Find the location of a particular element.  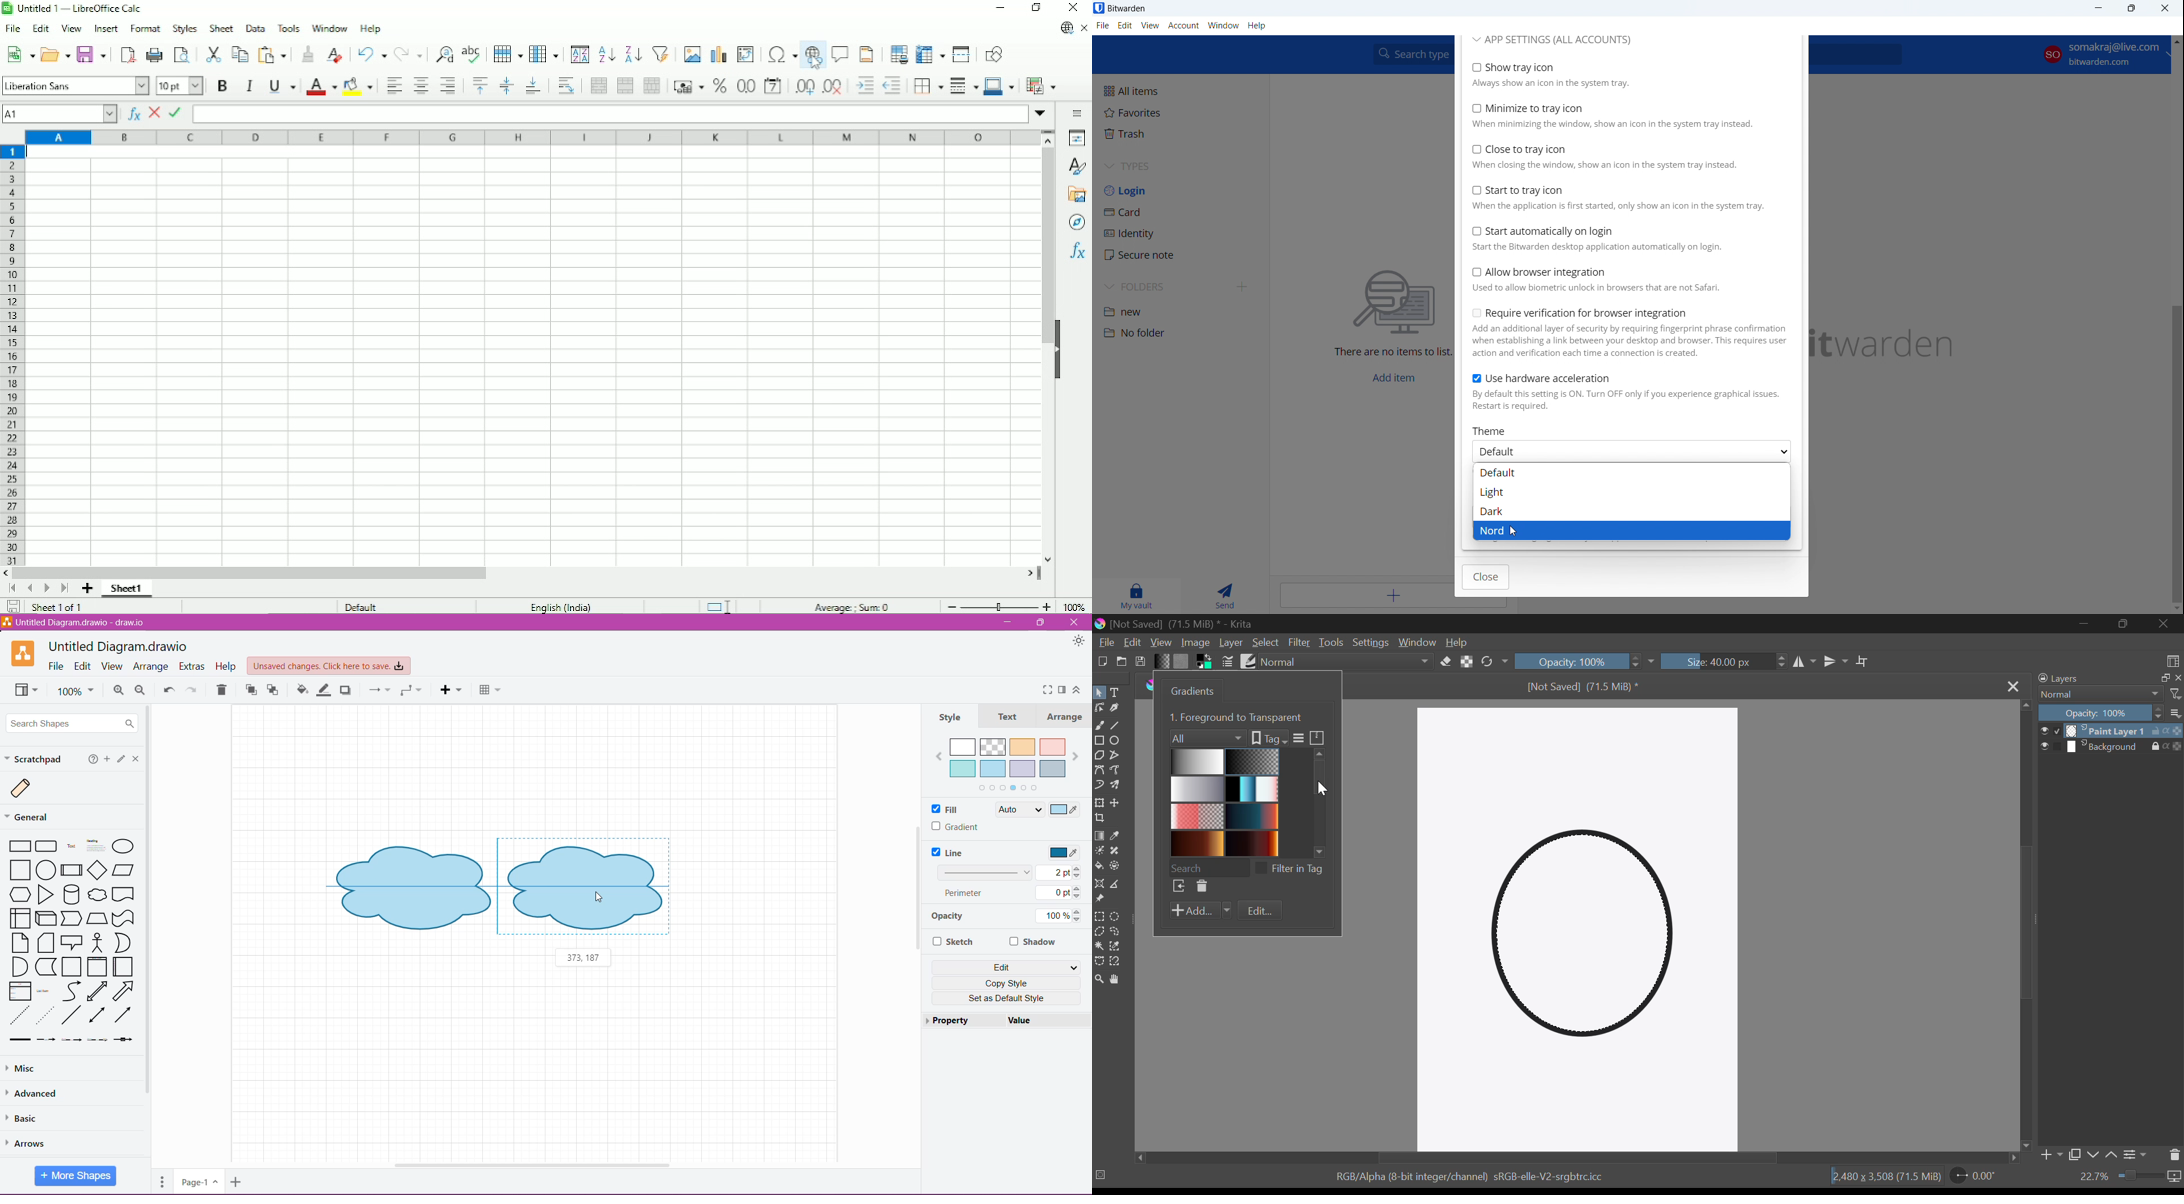

Function wizard is located at coordinates (133, 114).